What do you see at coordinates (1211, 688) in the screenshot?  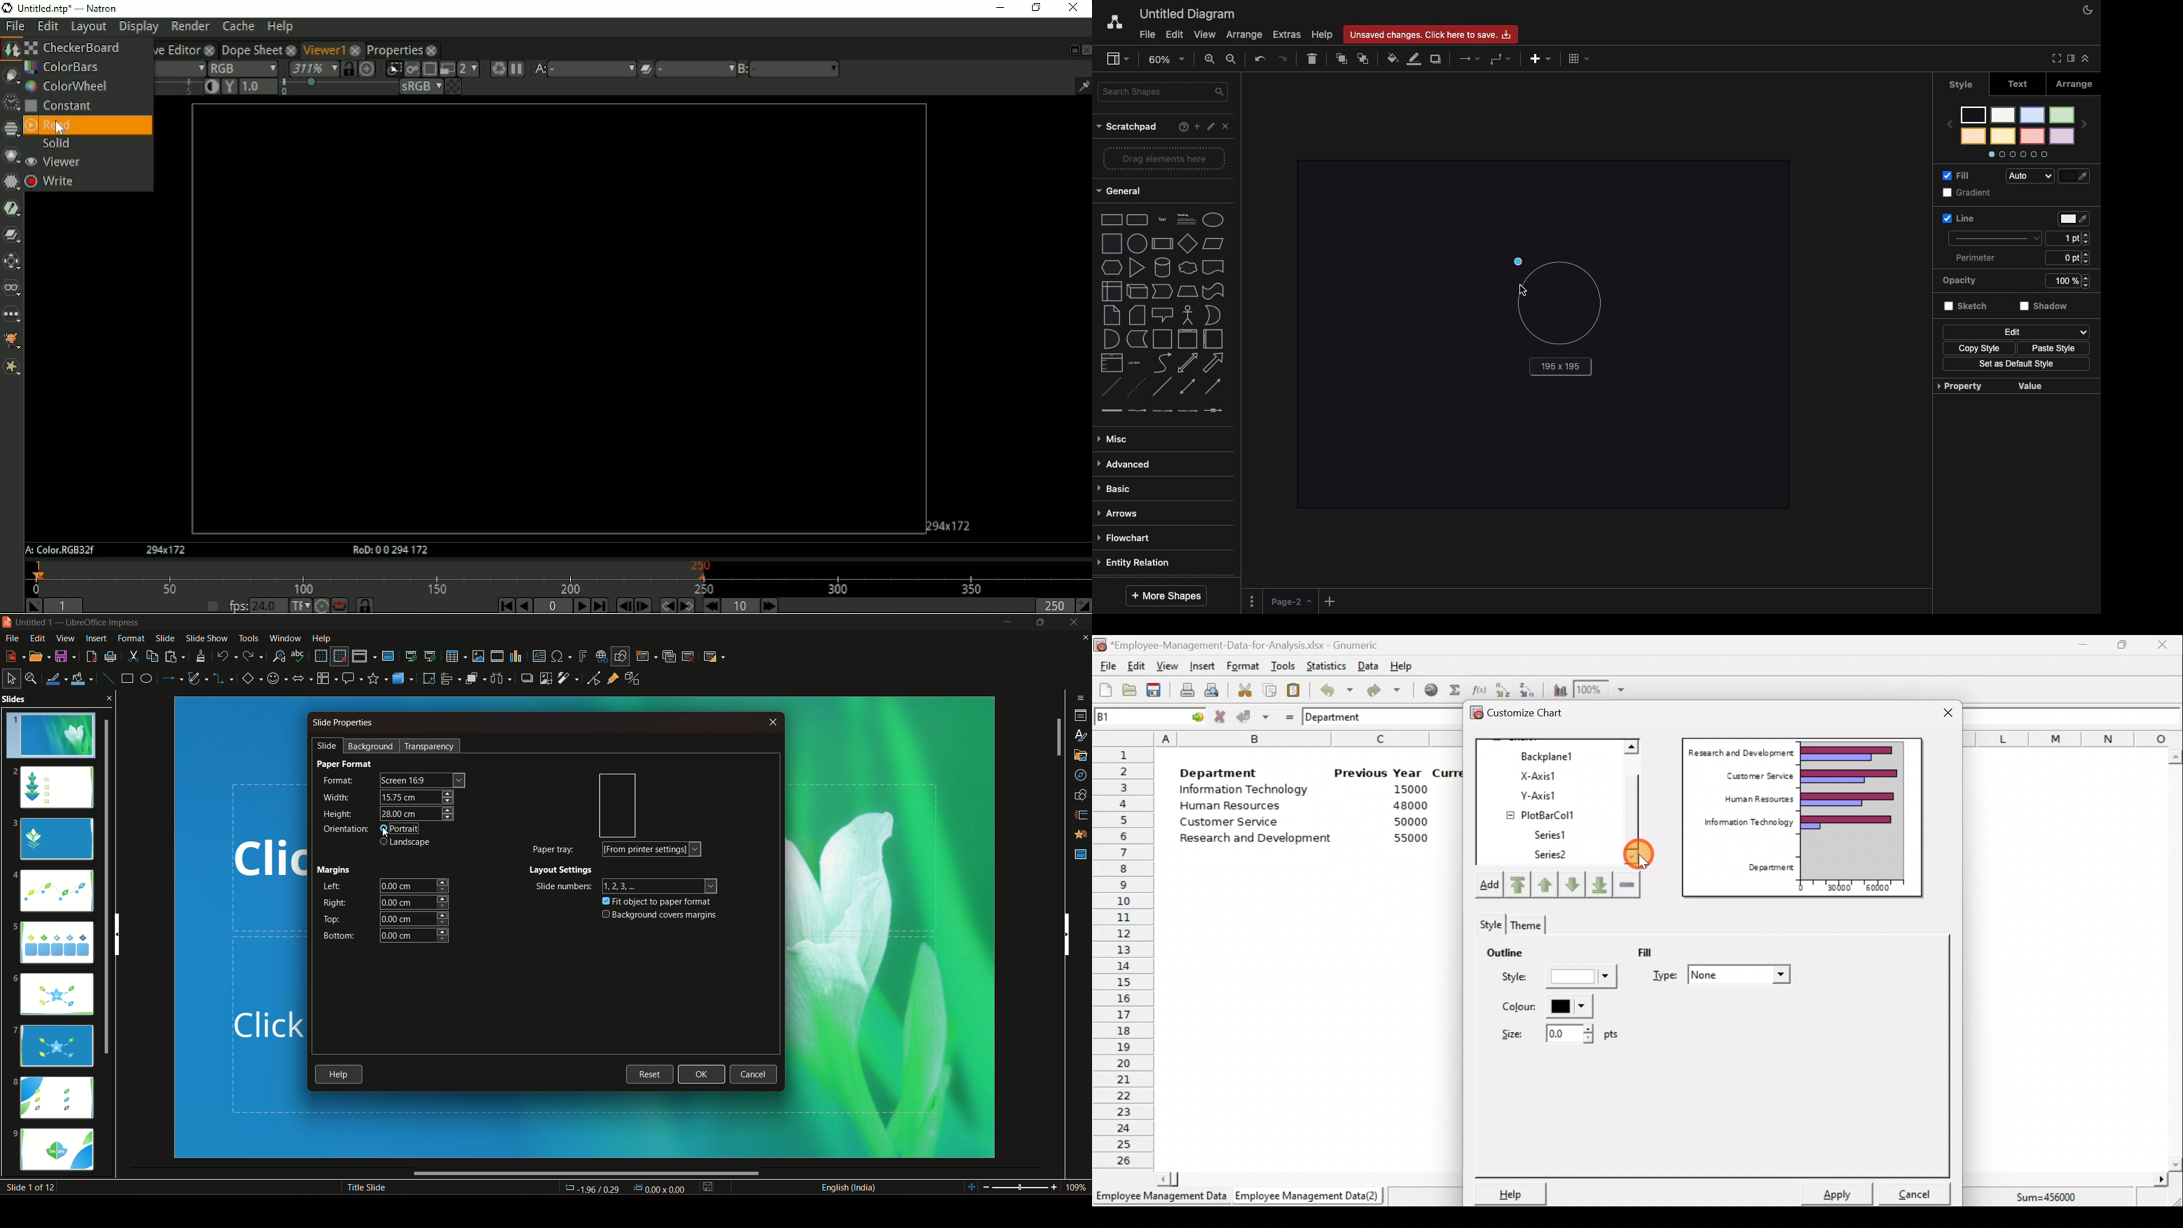 I see `Print preview` at bounding box center [1211, 688].